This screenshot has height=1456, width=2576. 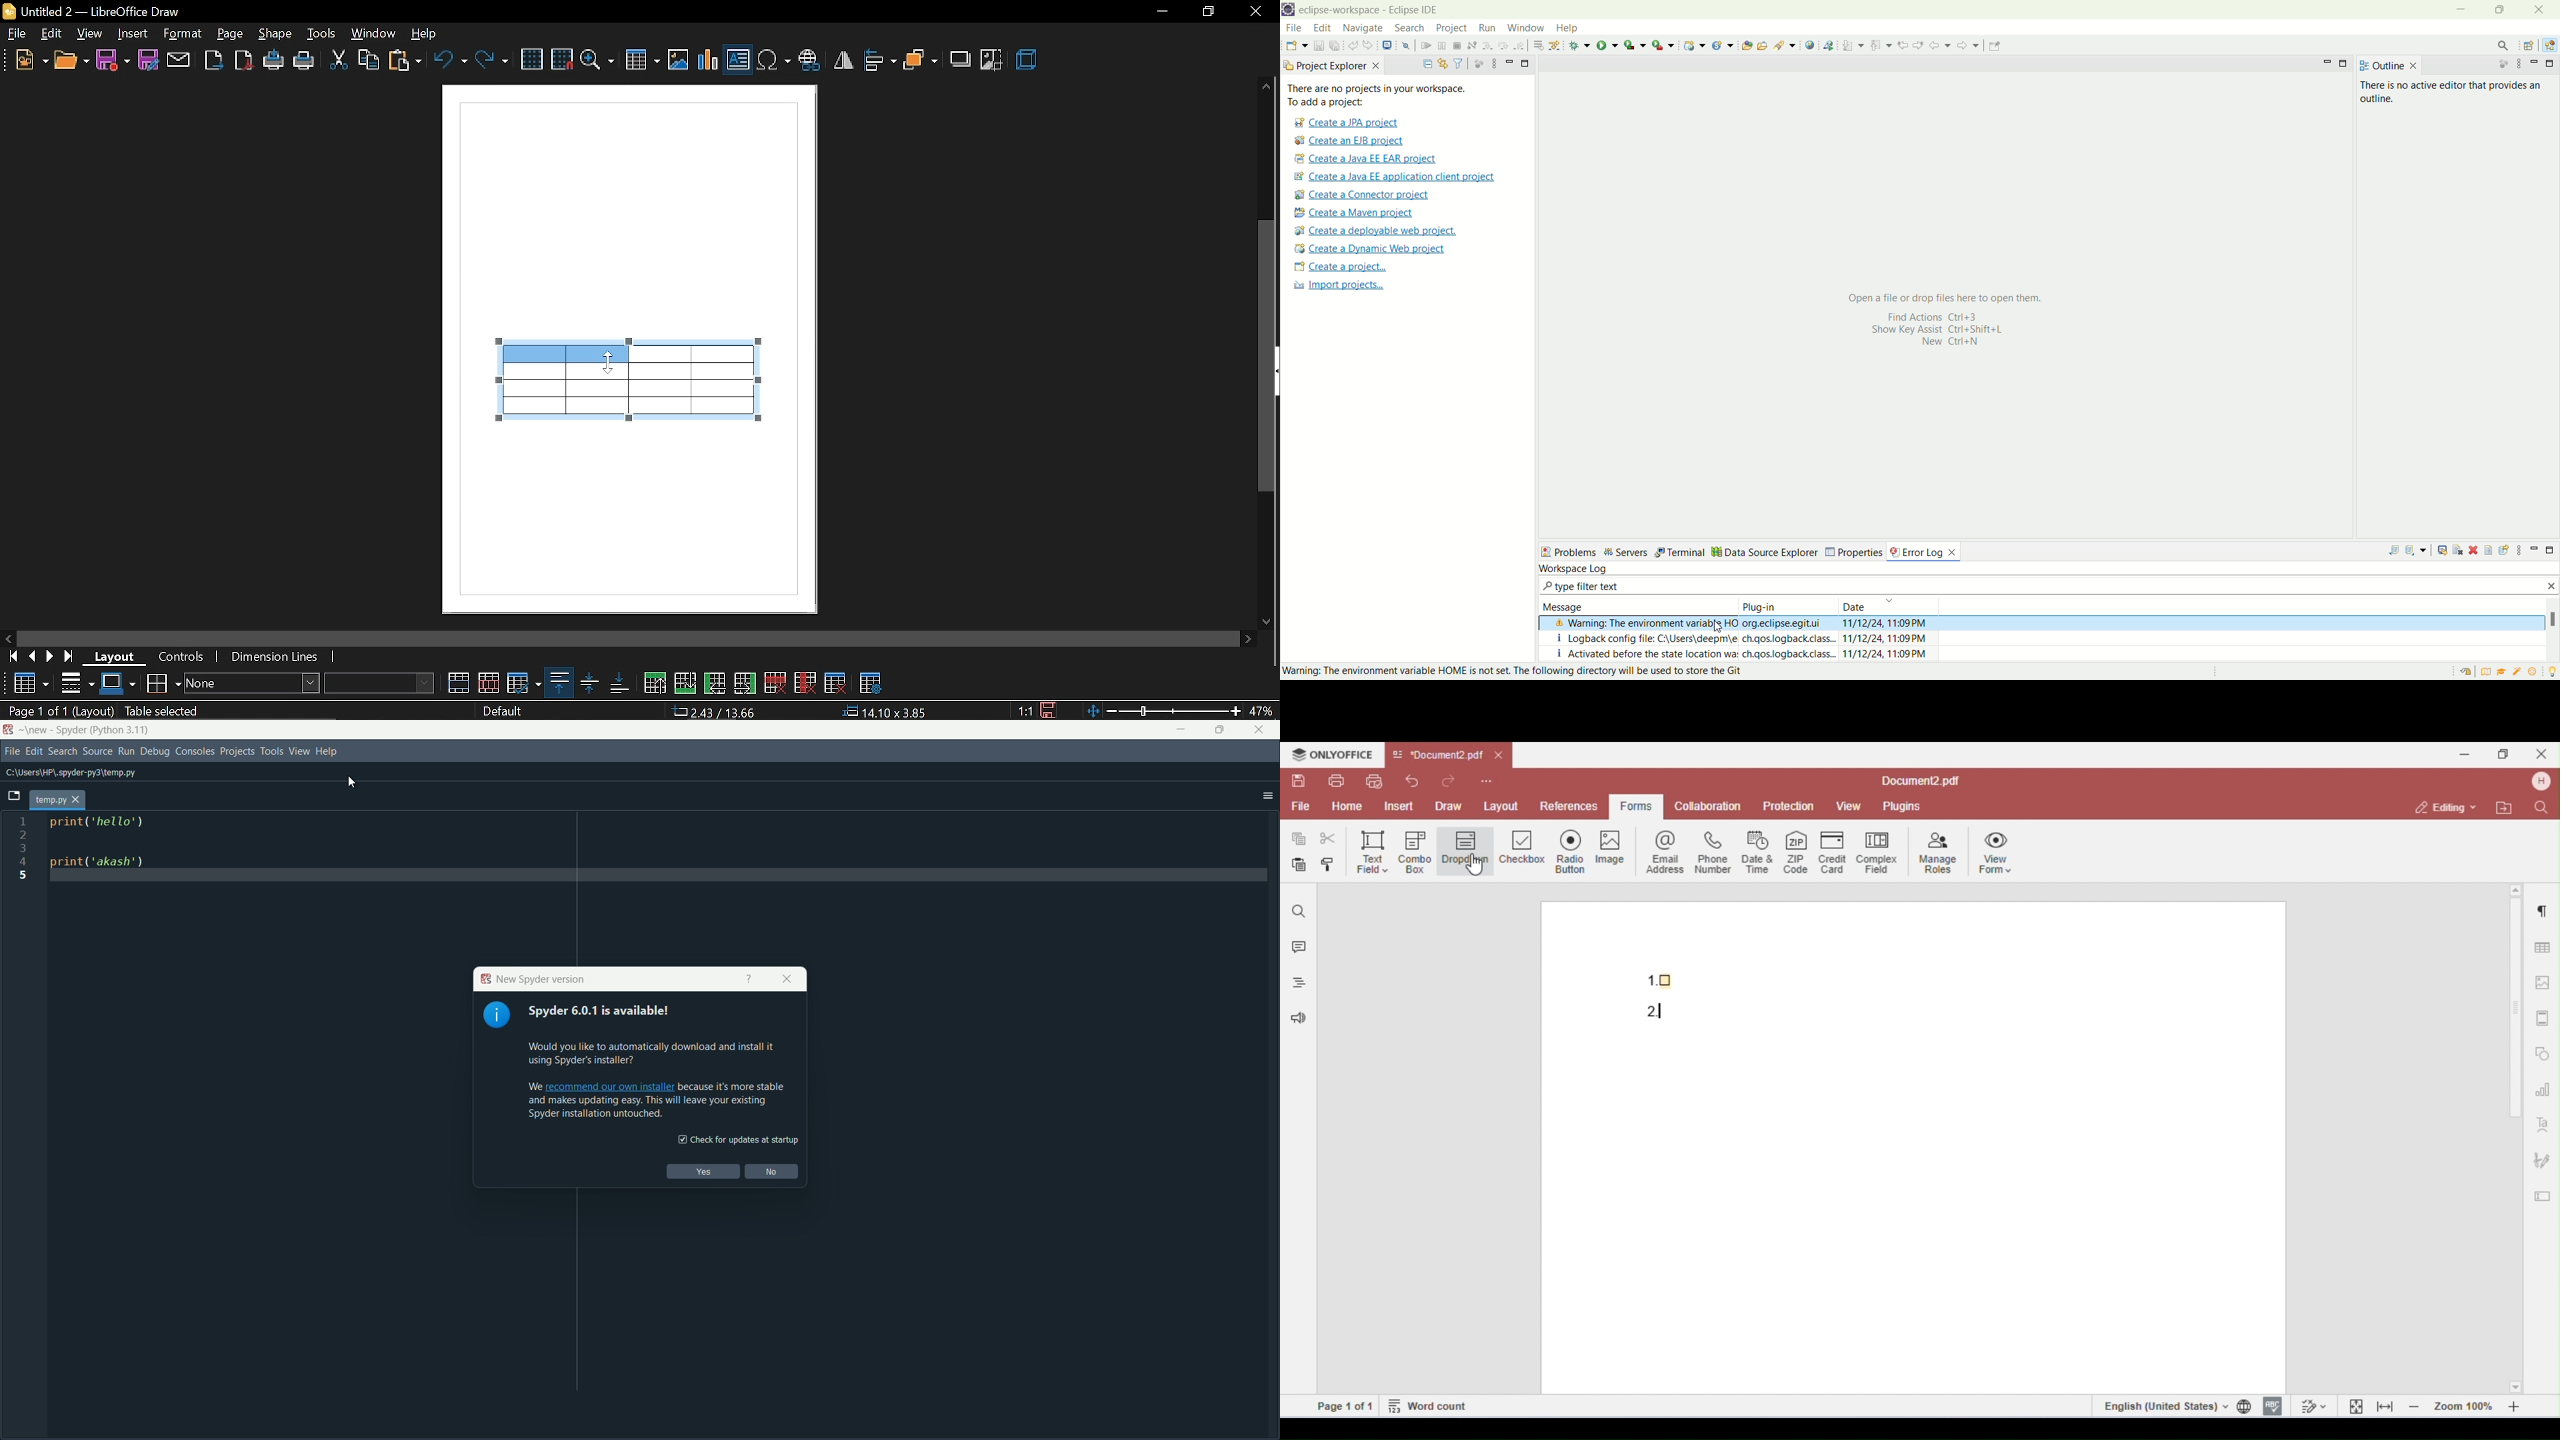 I want to click on borders, so click(x=163, y=682).